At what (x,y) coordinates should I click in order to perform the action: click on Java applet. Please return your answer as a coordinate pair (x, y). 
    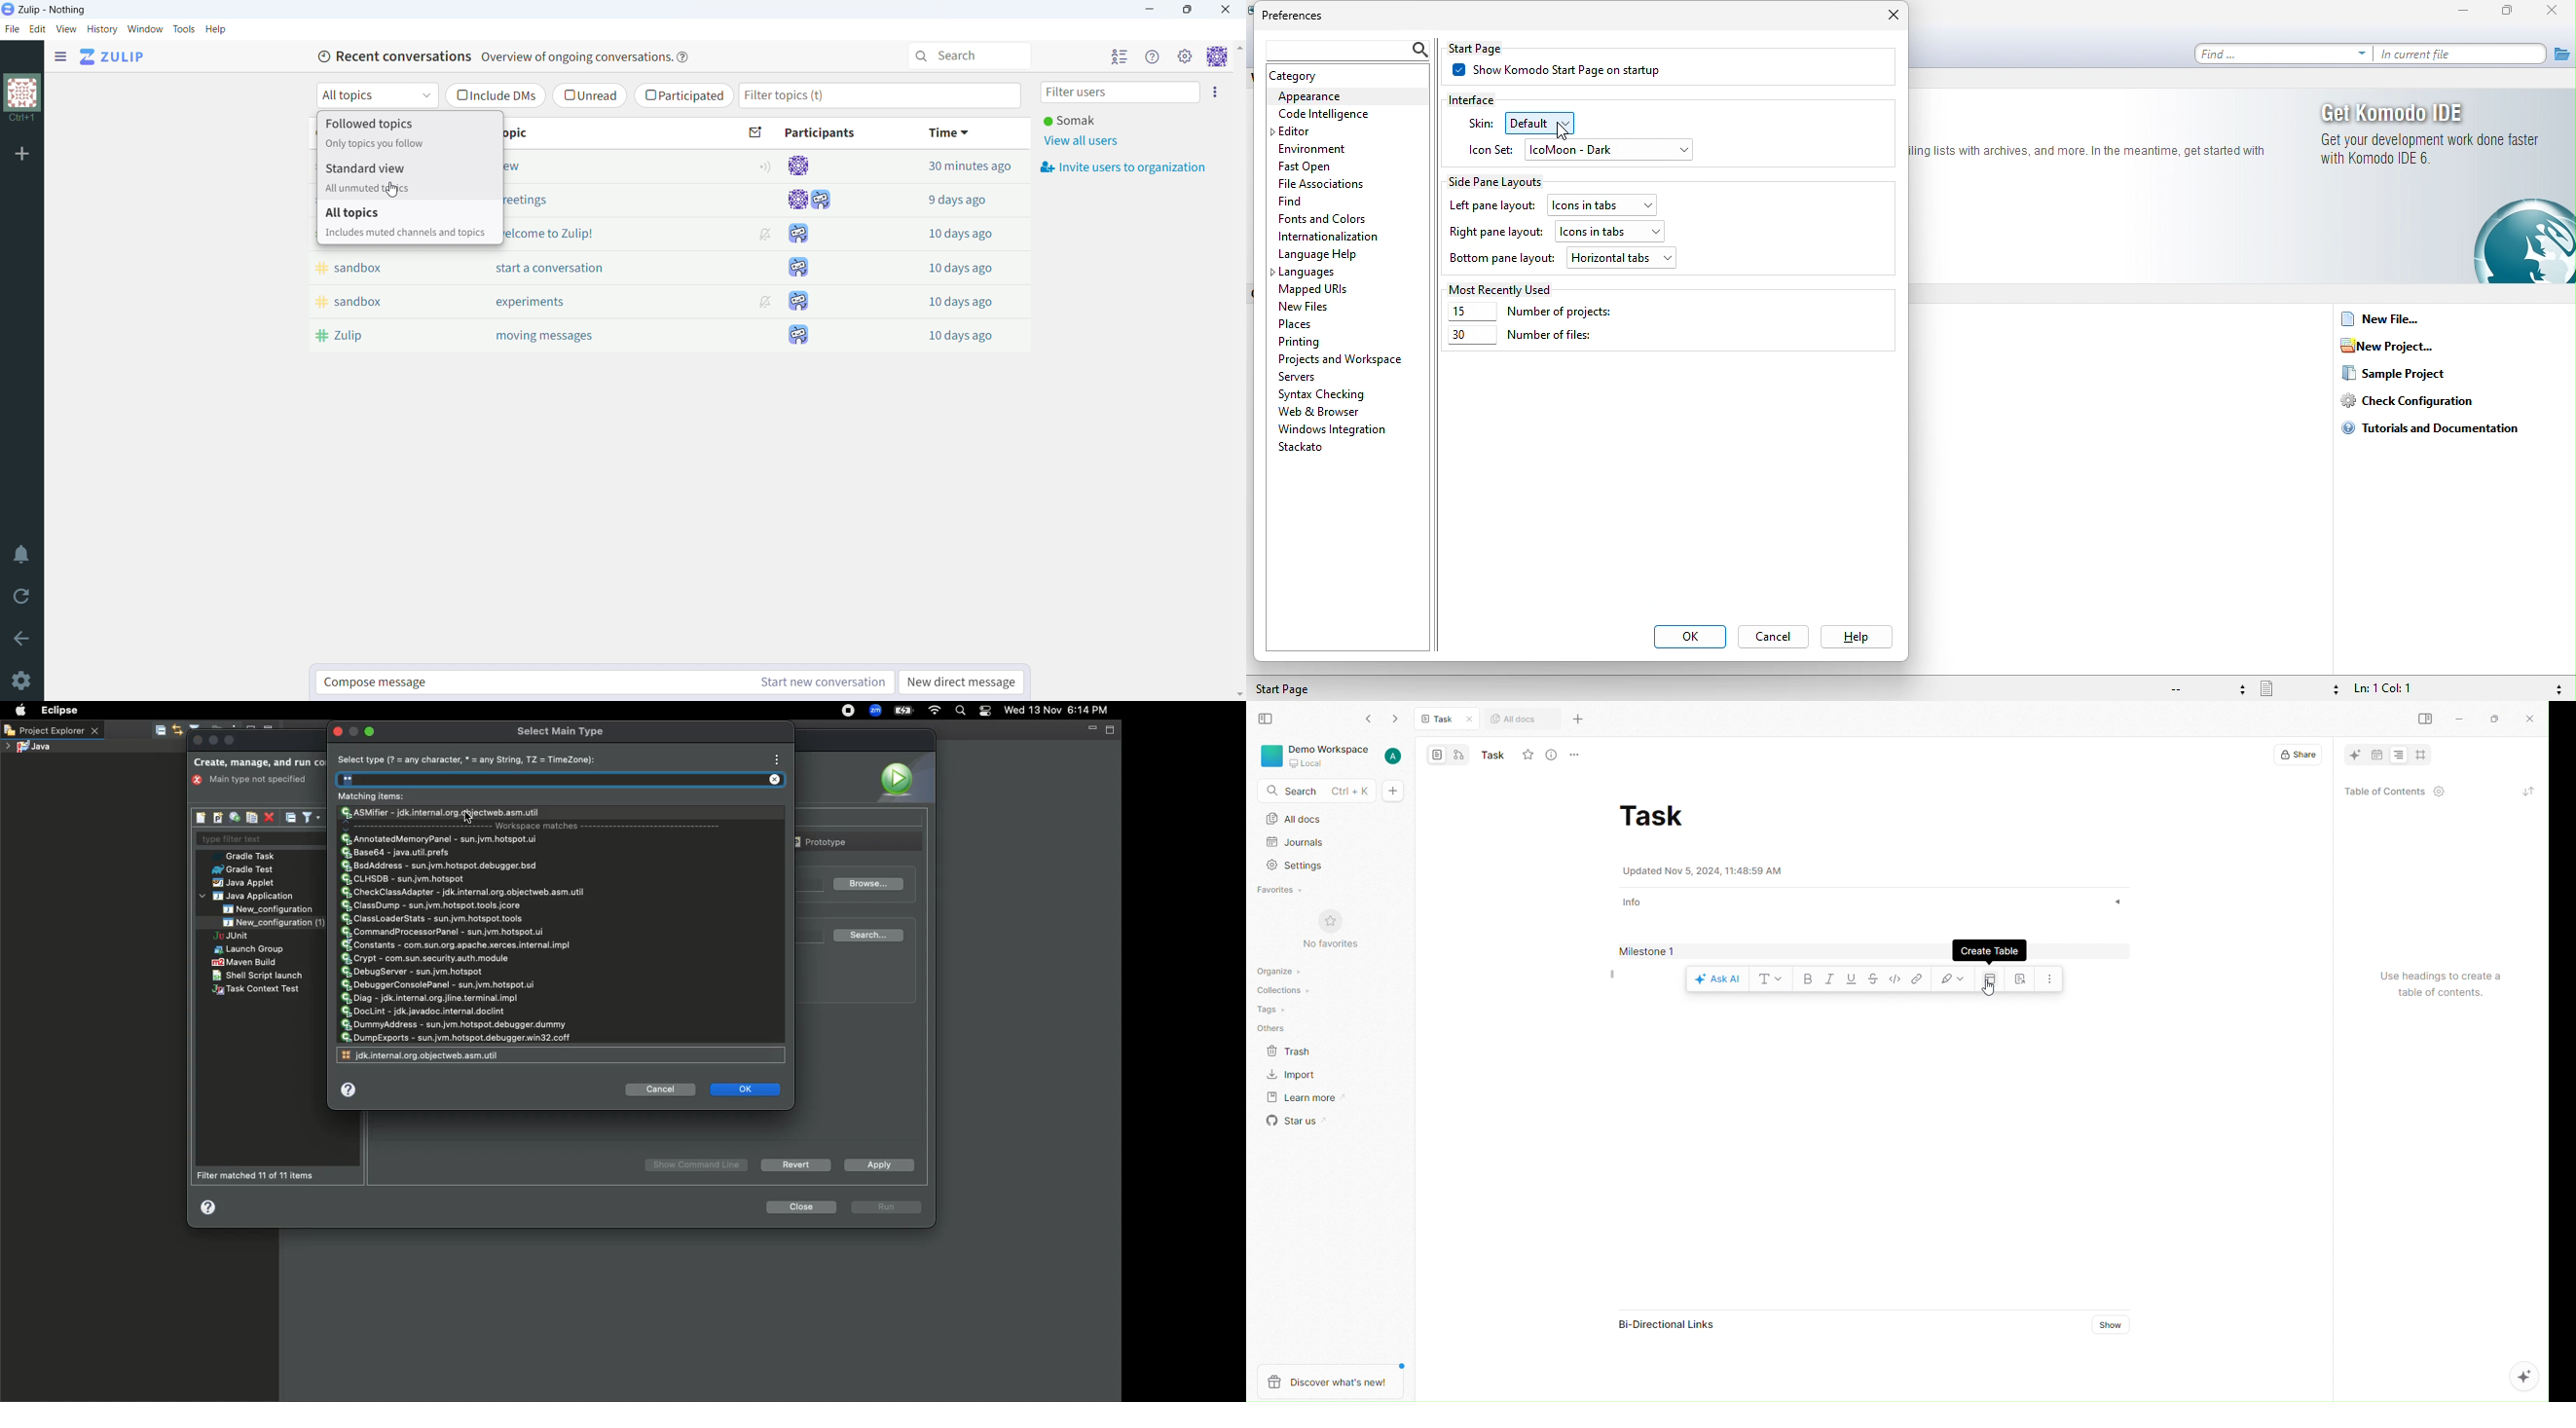
    Looking at the image, I should click on (245, 883).